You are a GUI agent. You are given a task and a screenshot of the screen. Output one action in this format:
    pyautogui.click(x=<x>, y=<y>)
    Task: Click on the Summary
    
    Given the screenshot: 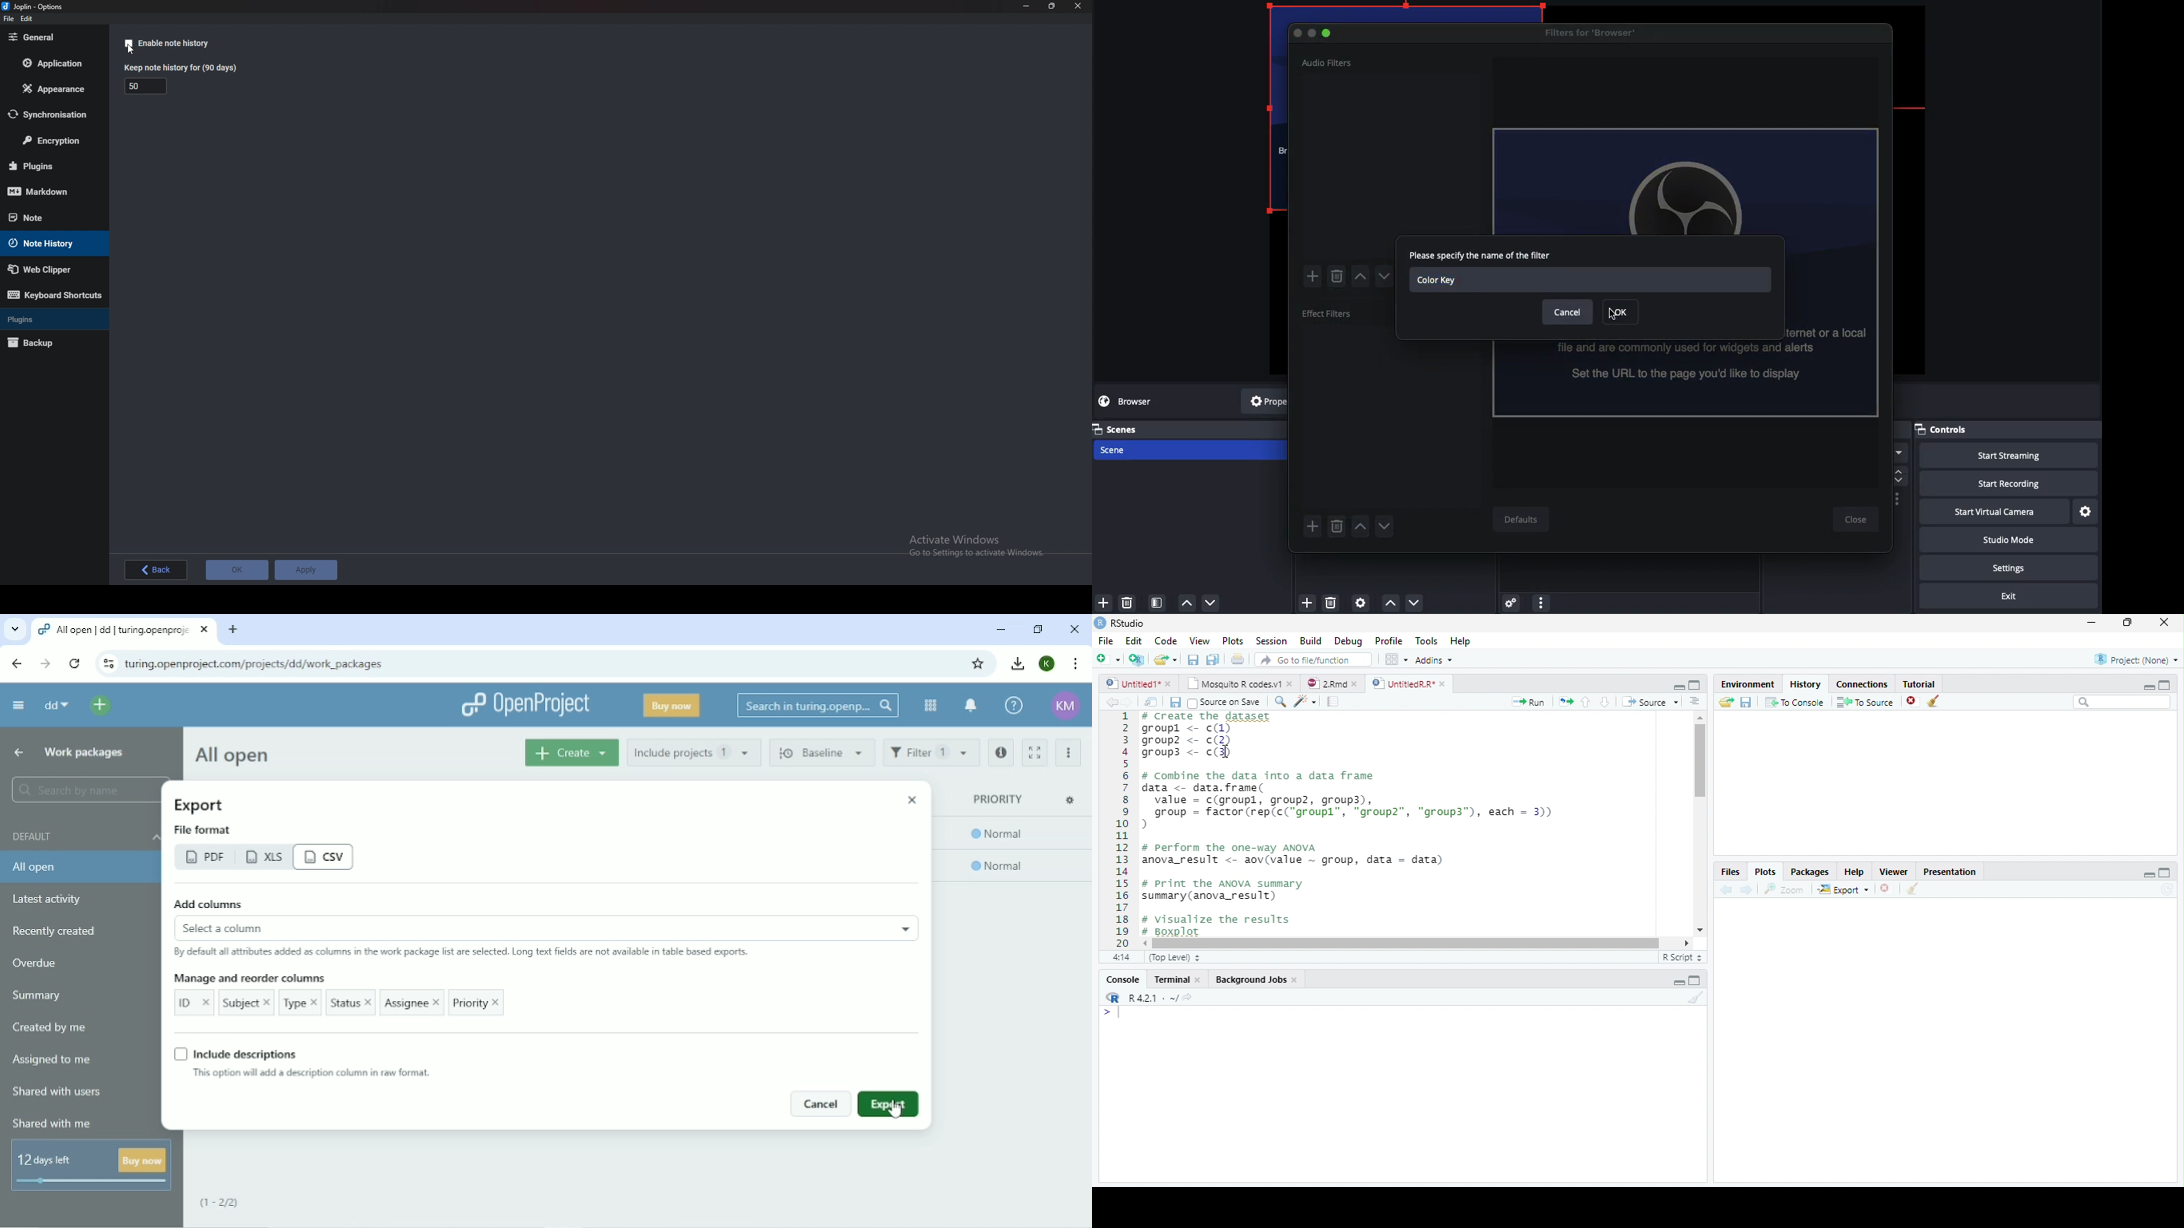 What is the action you would take?
    pyautogui.click(x=36, y=996)
    